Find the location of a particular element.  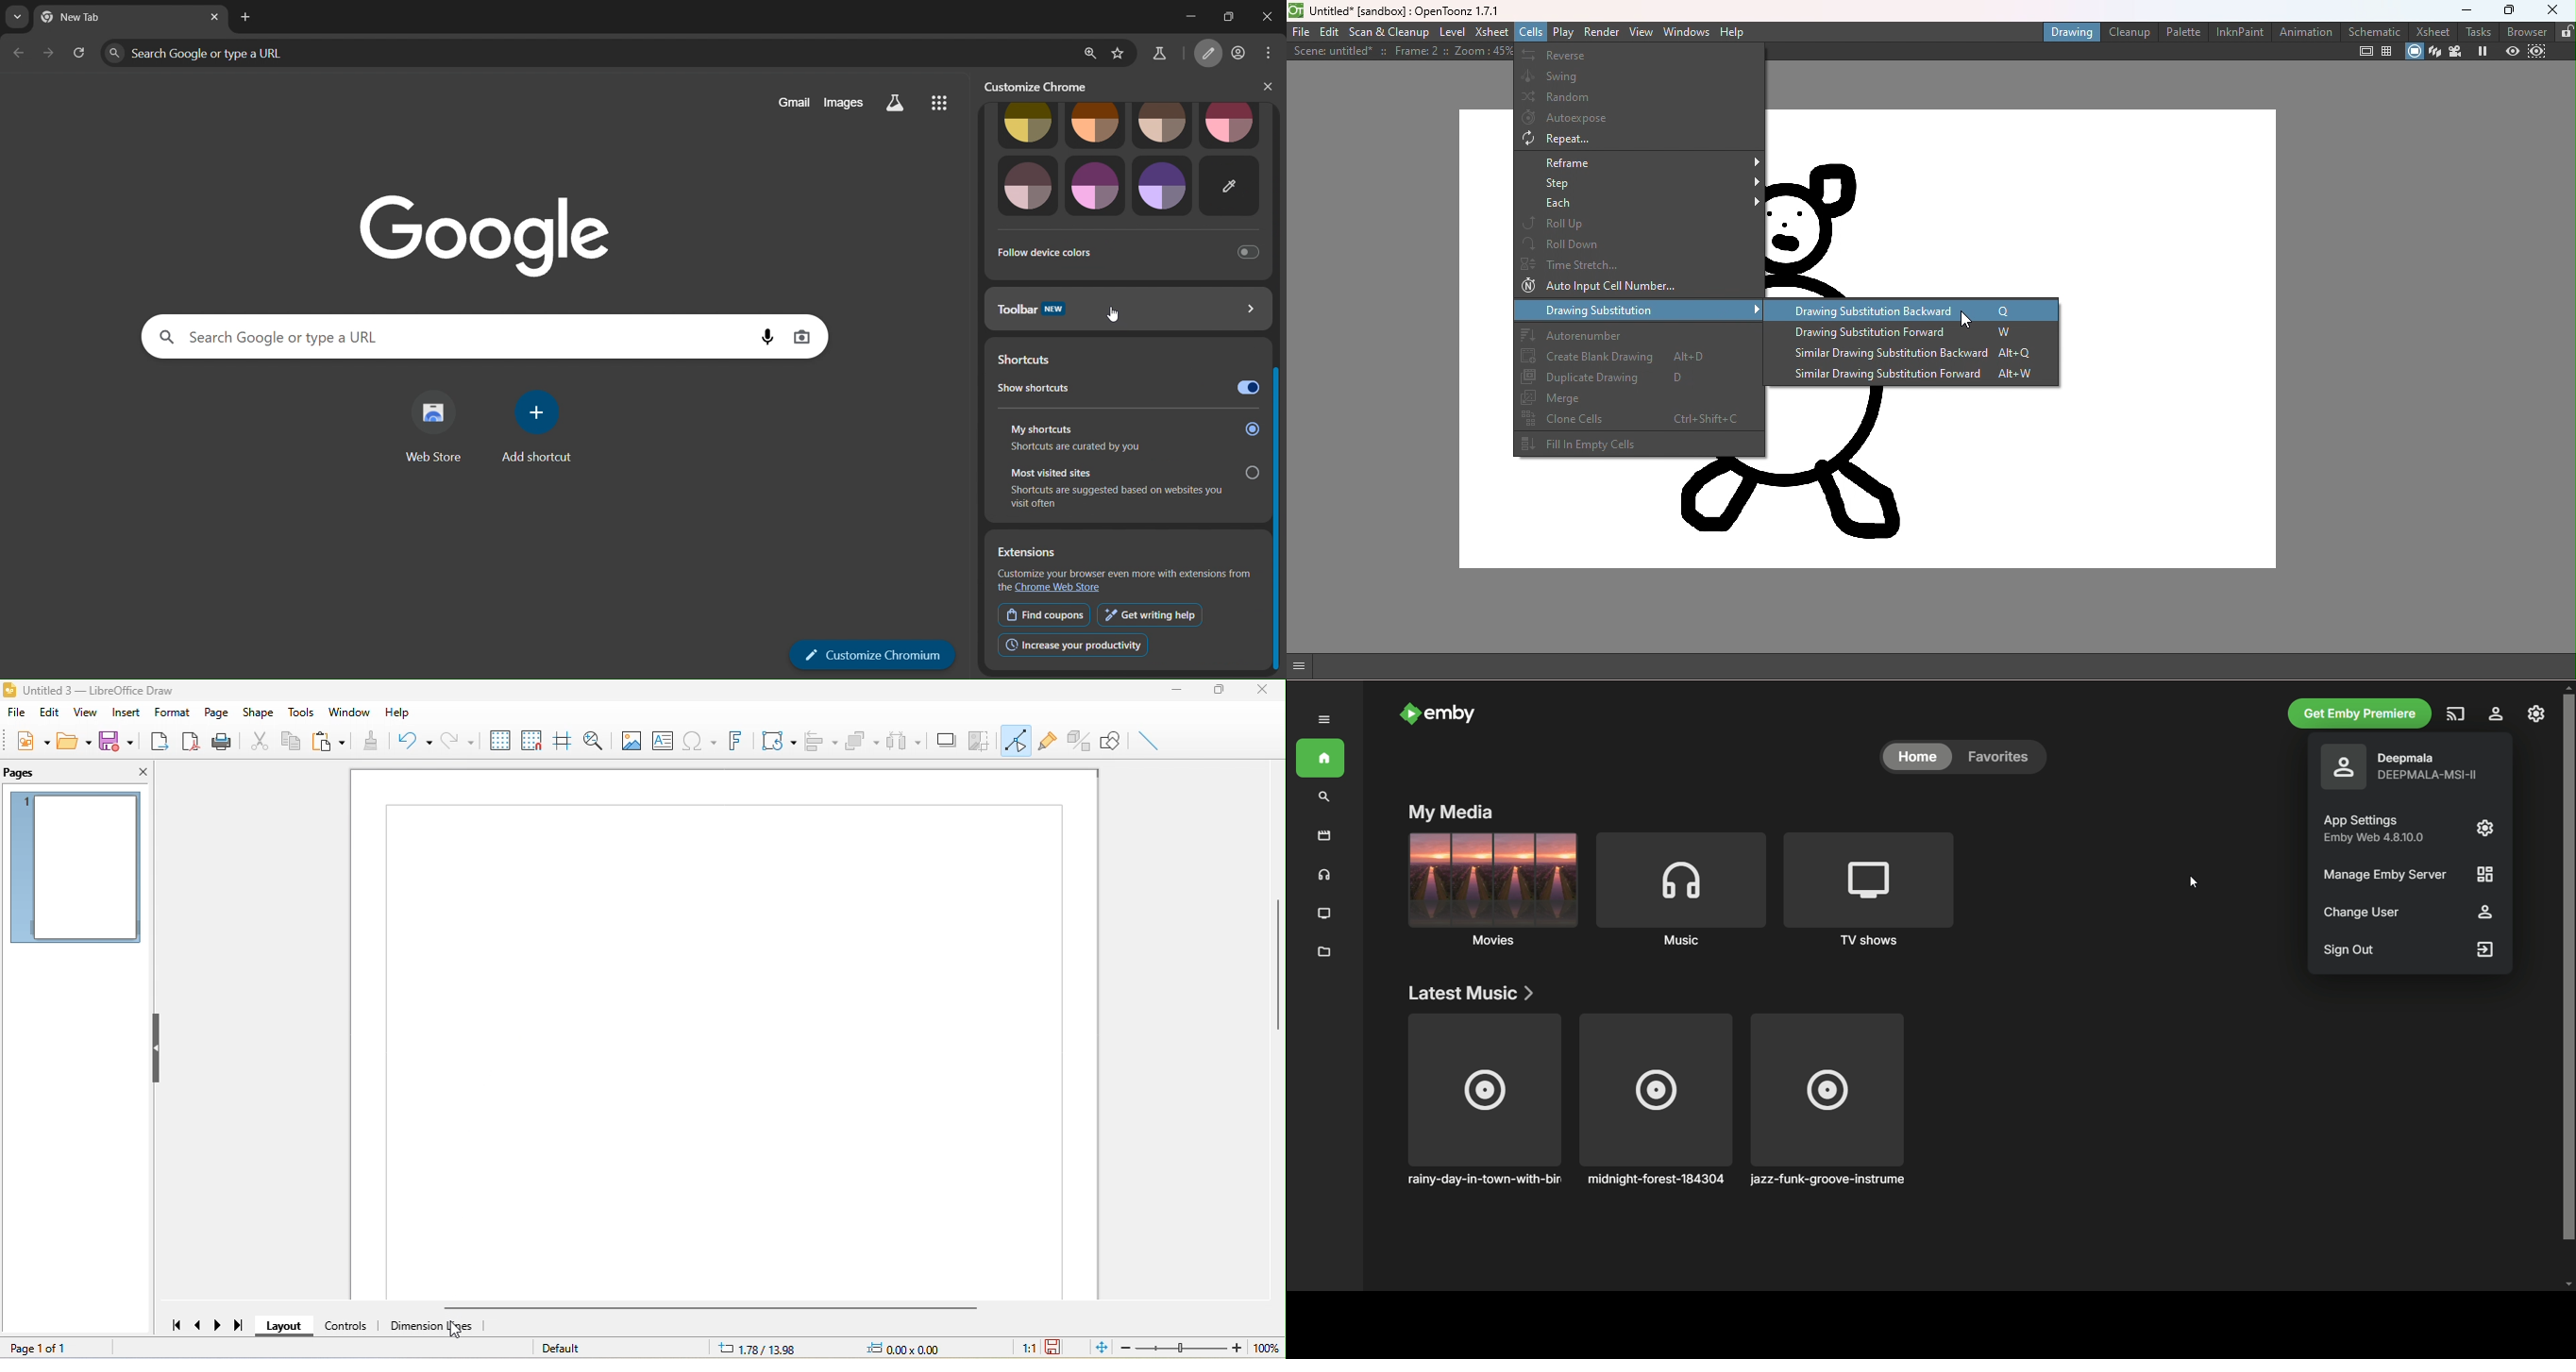

Repeat is located at coordinates (1639, 140).